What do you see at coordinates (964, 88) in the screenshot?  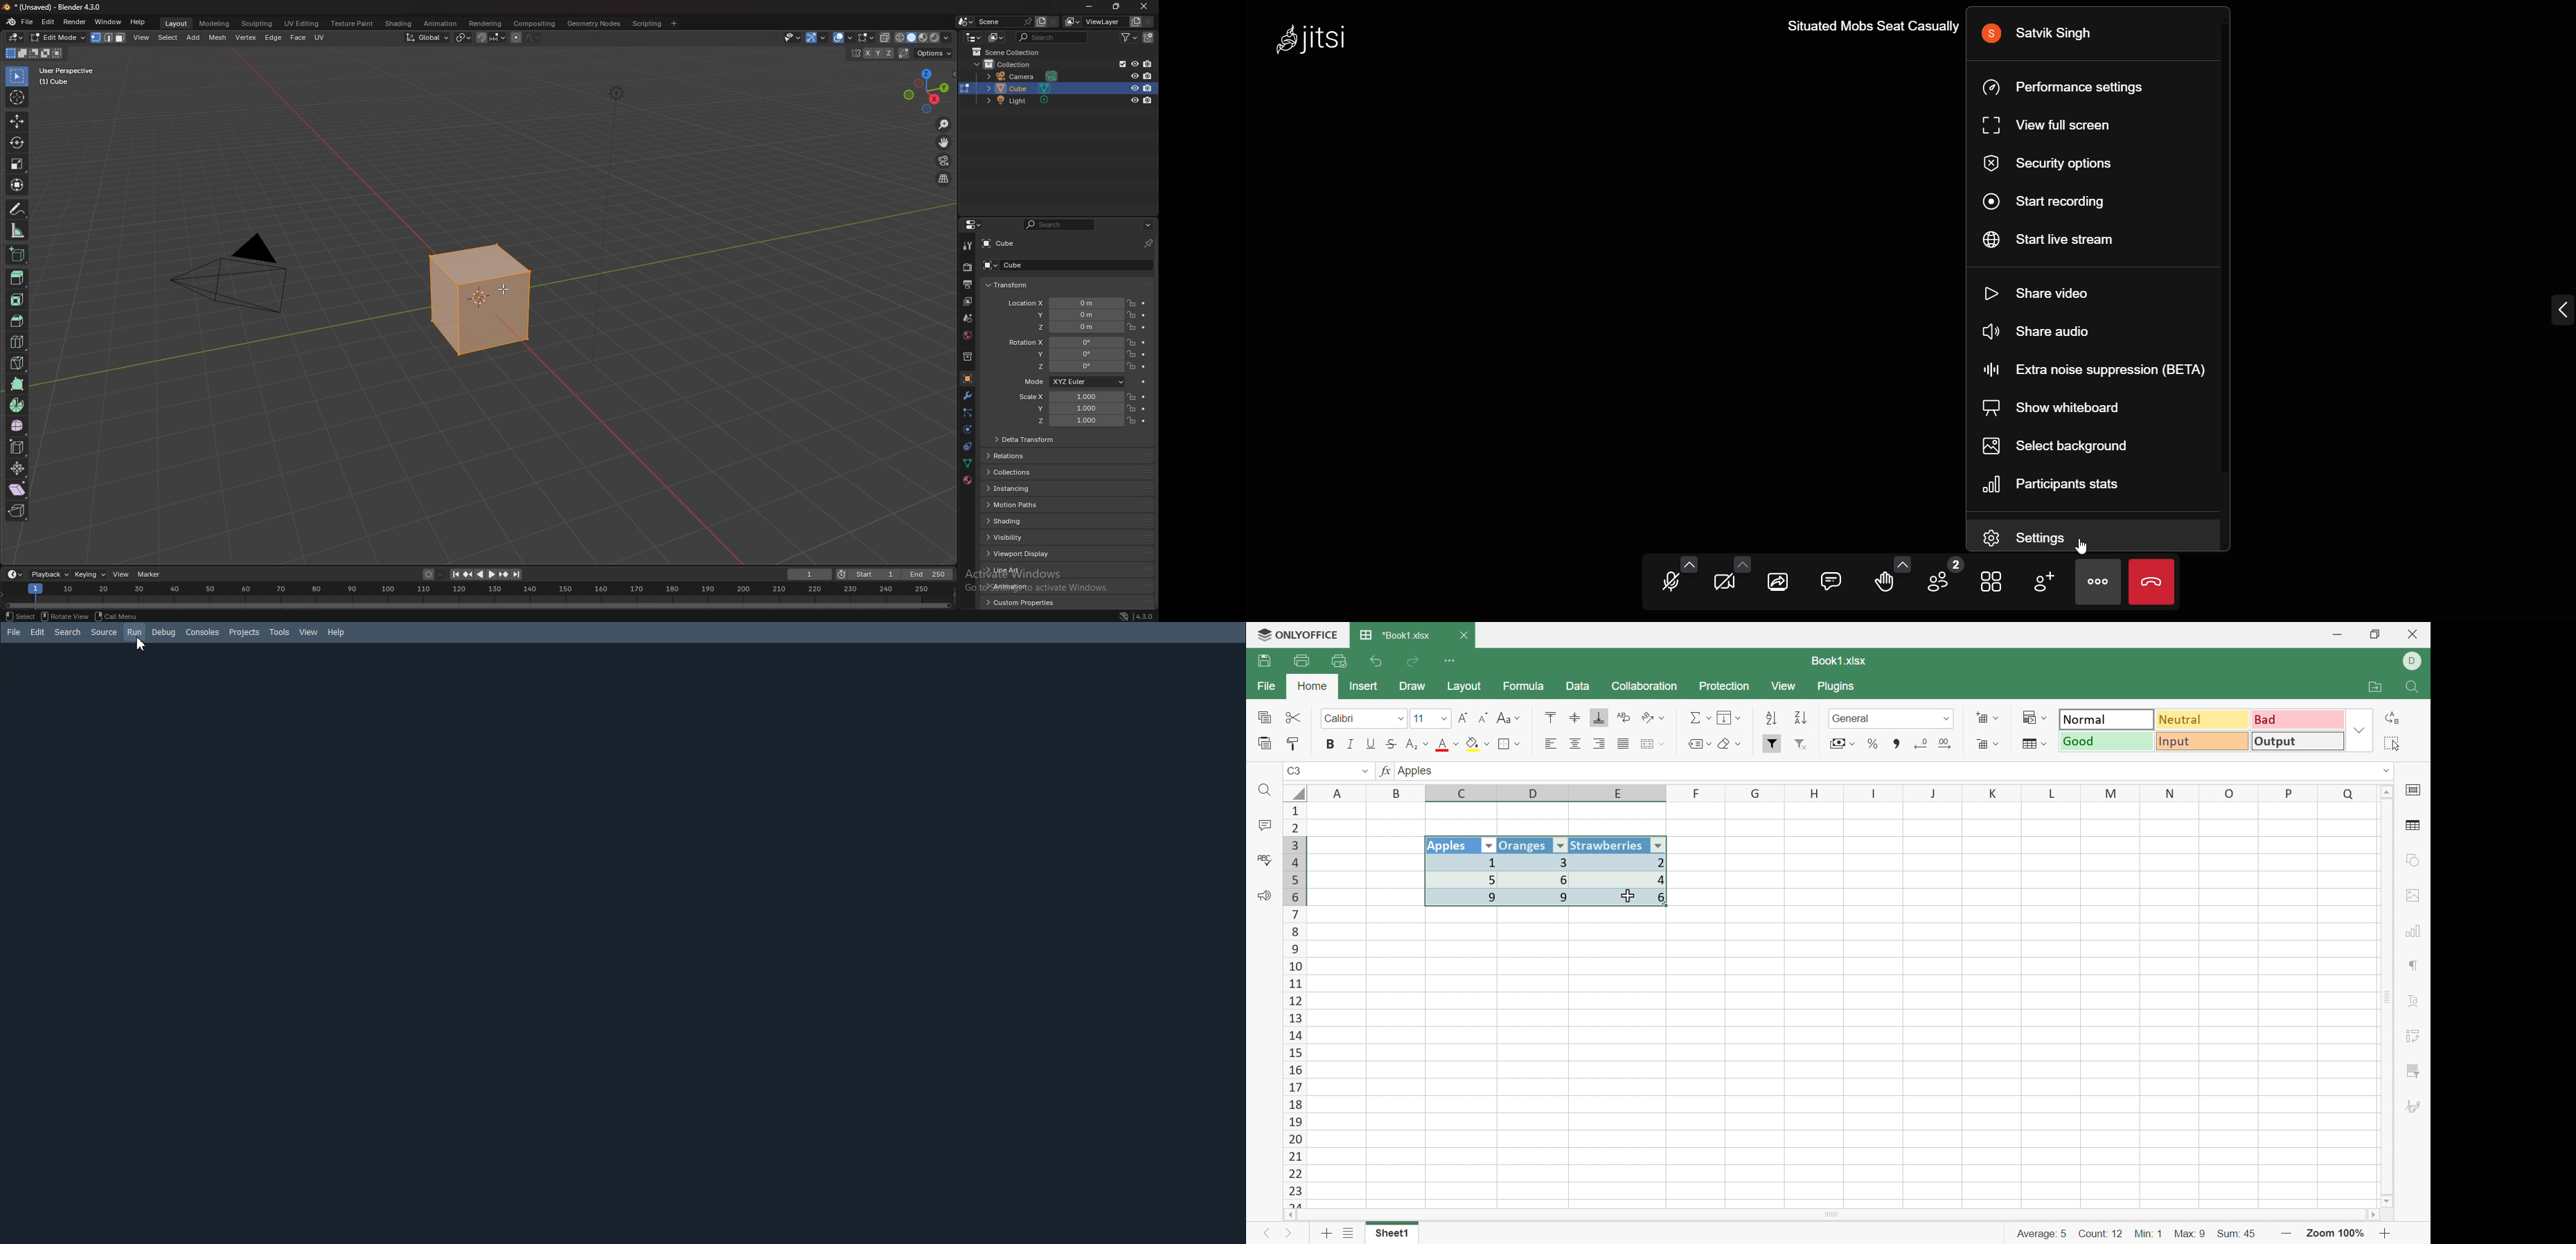 I see `change object` at bounding box center [964, 88].